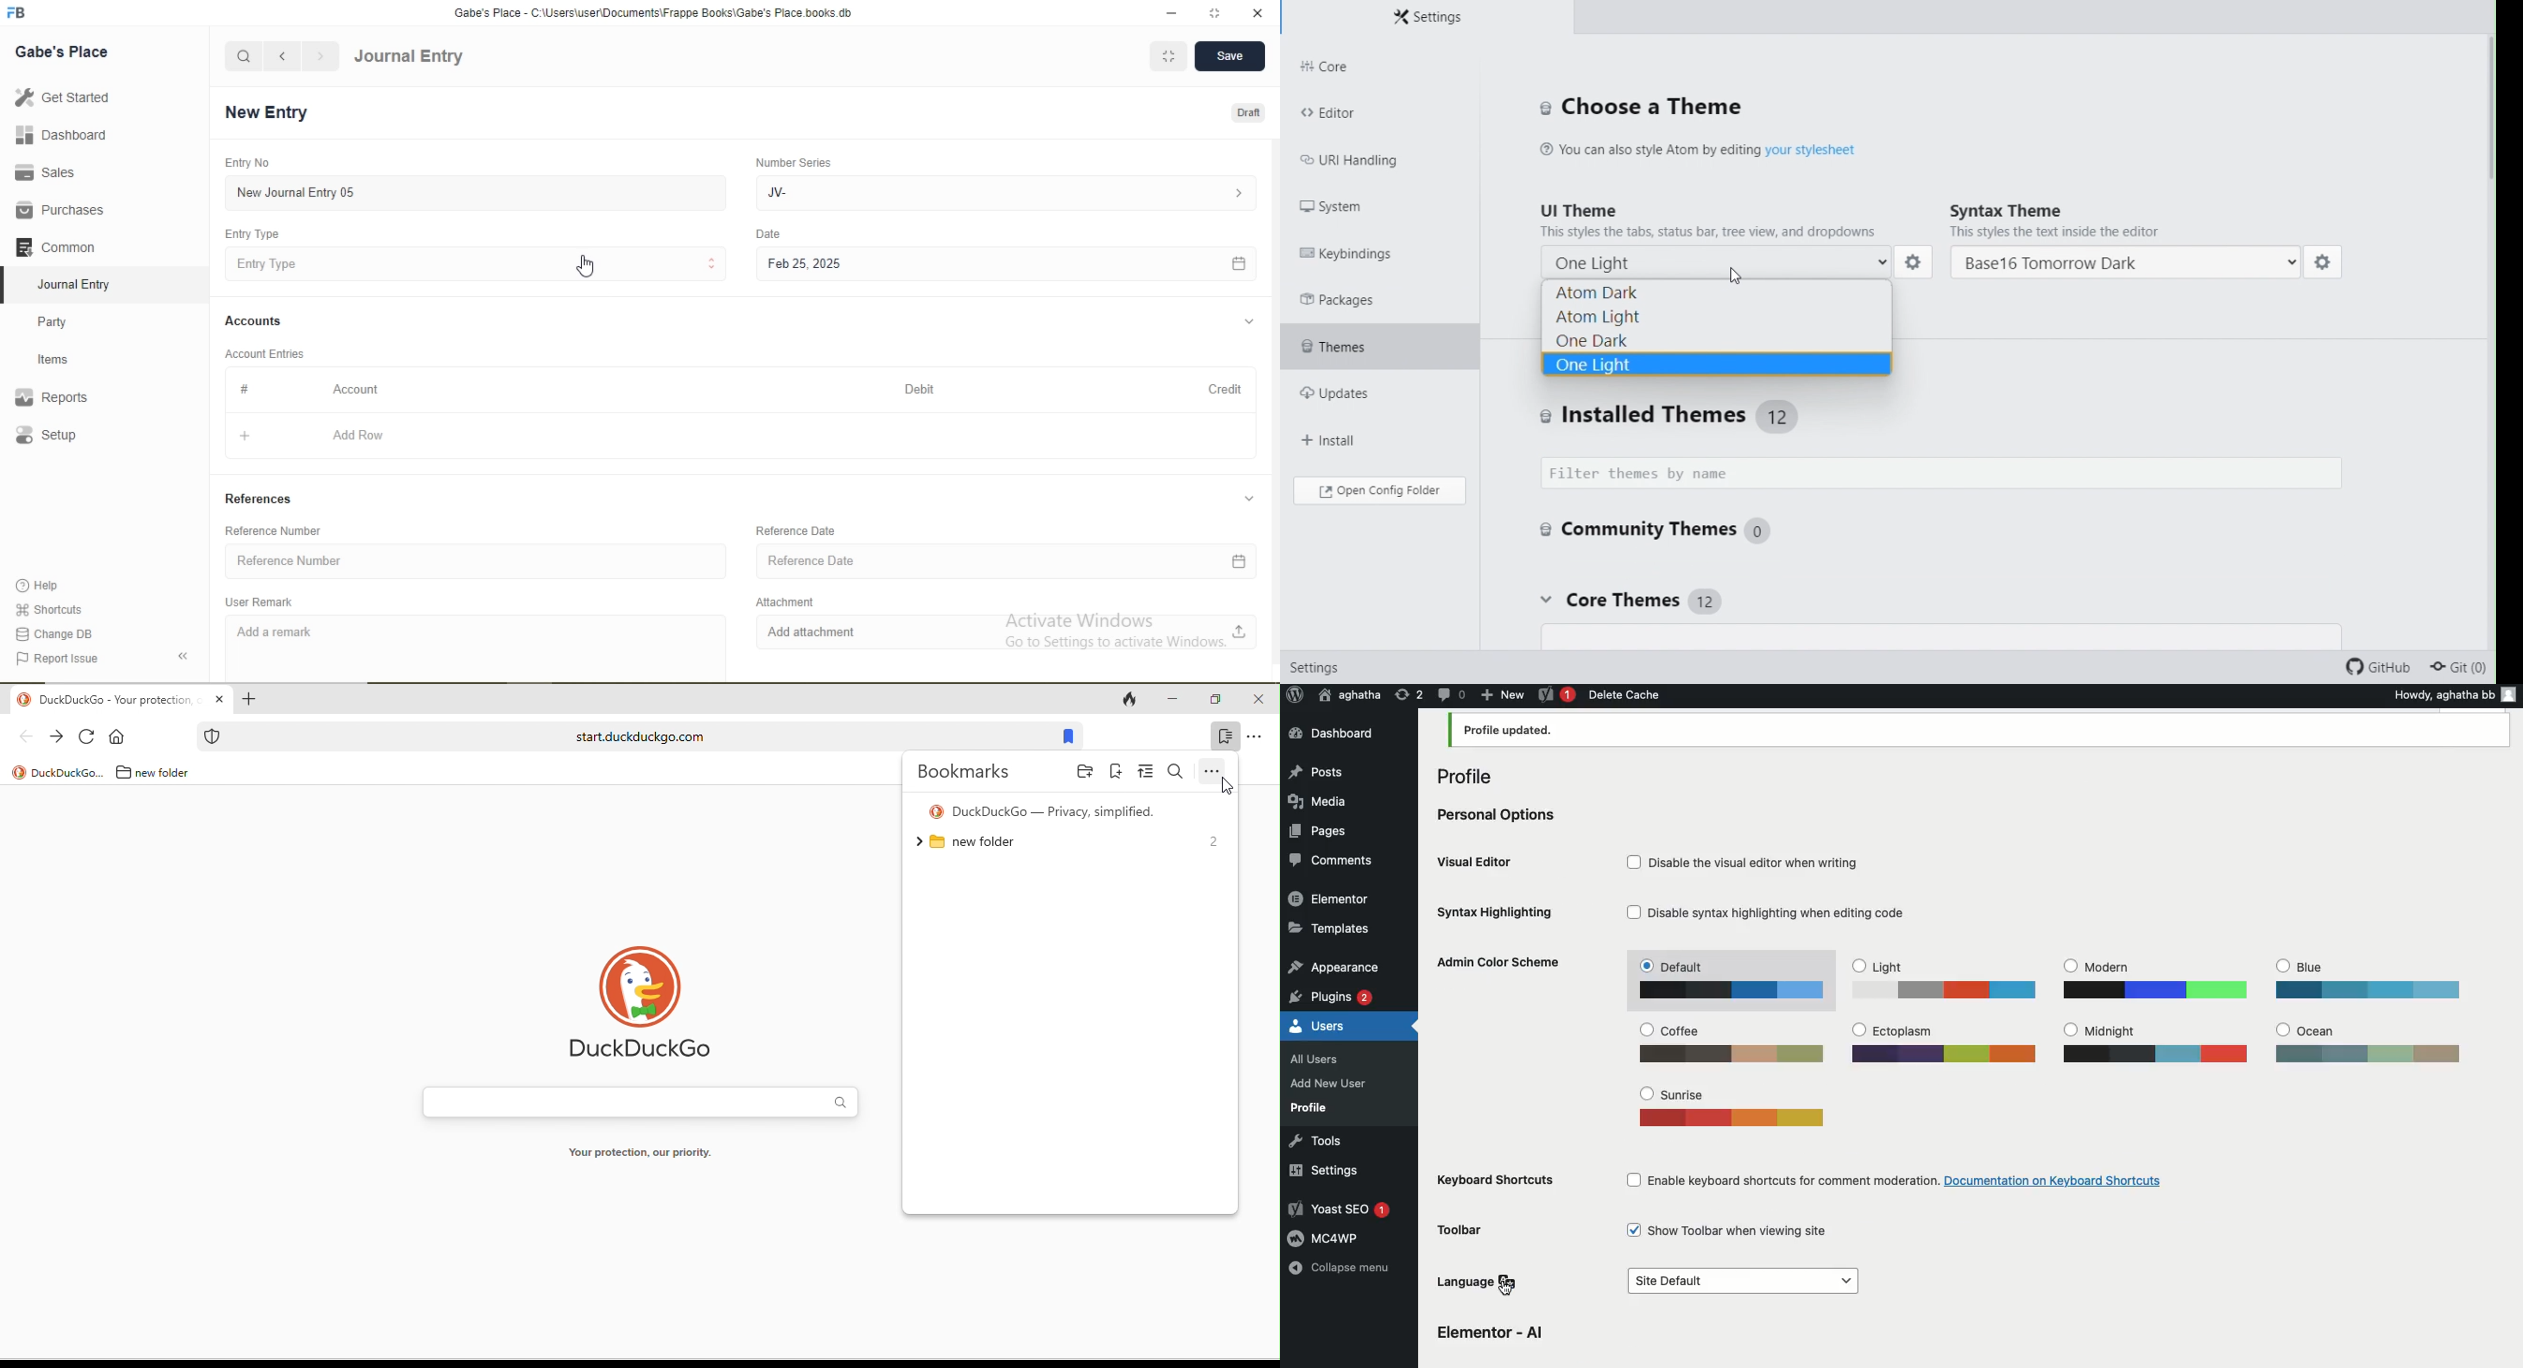  What do you see at coordinates (2155, 1042) in the screenshot?
I see `Midnight` at bounding box center [2155, 1042].